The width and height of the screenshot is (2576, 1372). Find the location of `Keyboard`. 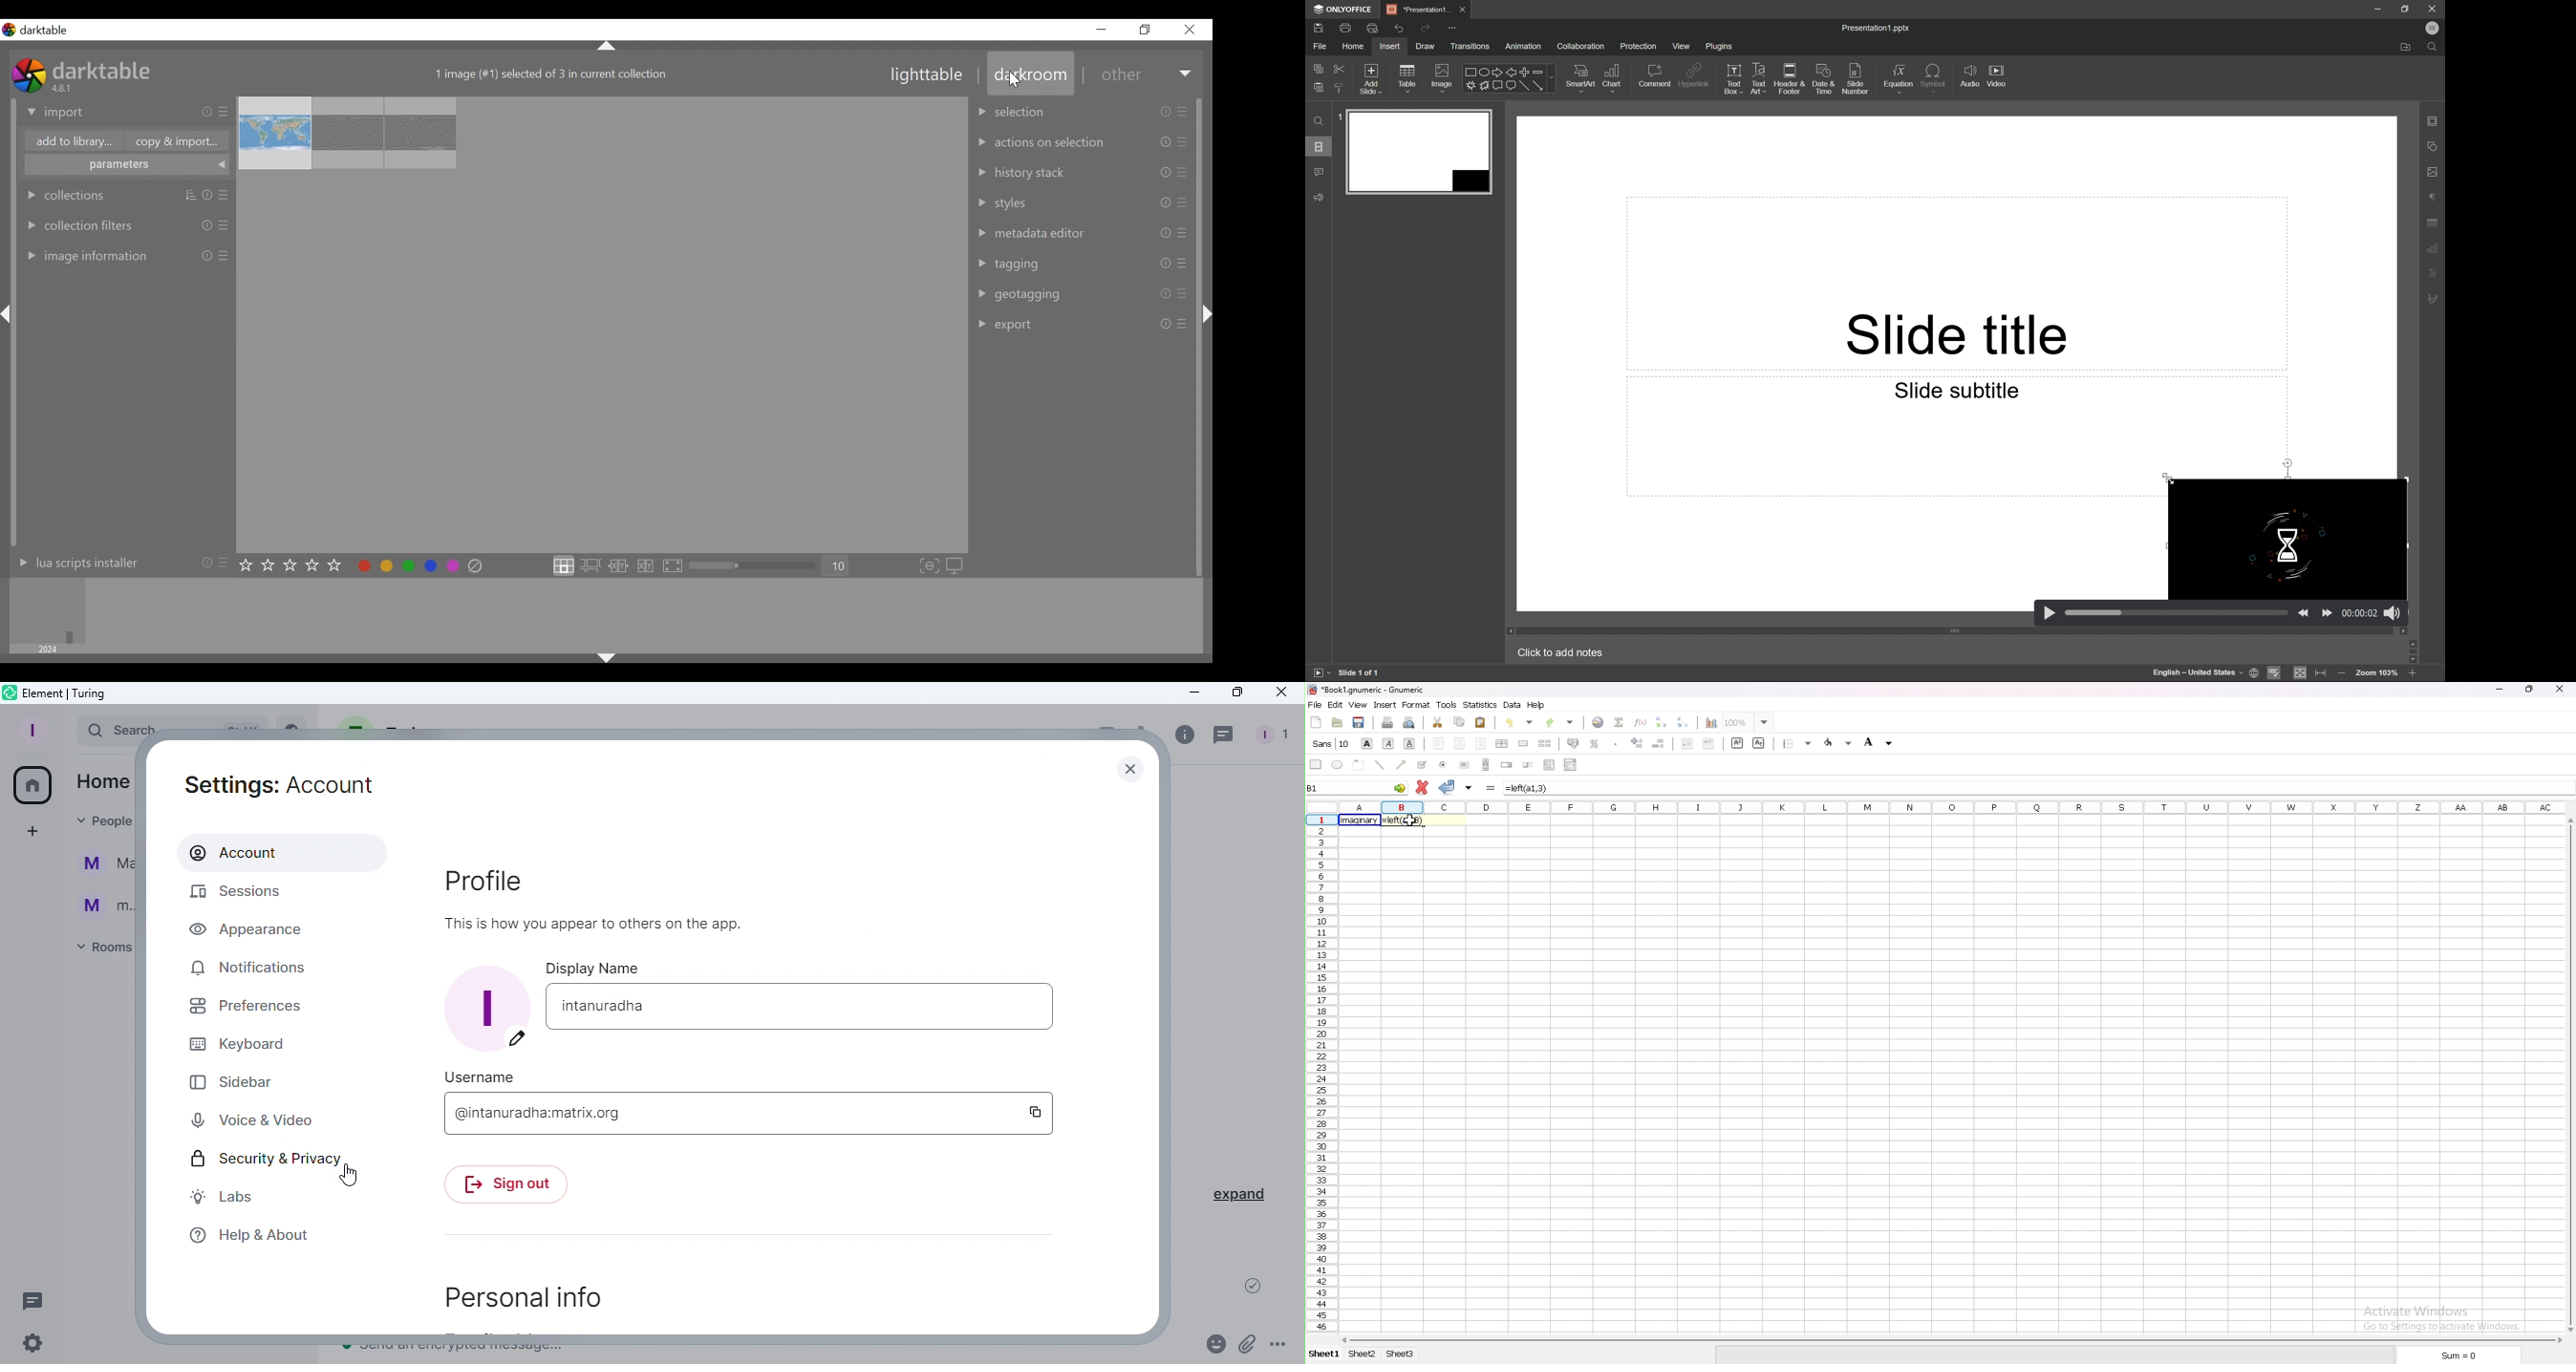

Keyboard is located at coordinates (247, 1047).